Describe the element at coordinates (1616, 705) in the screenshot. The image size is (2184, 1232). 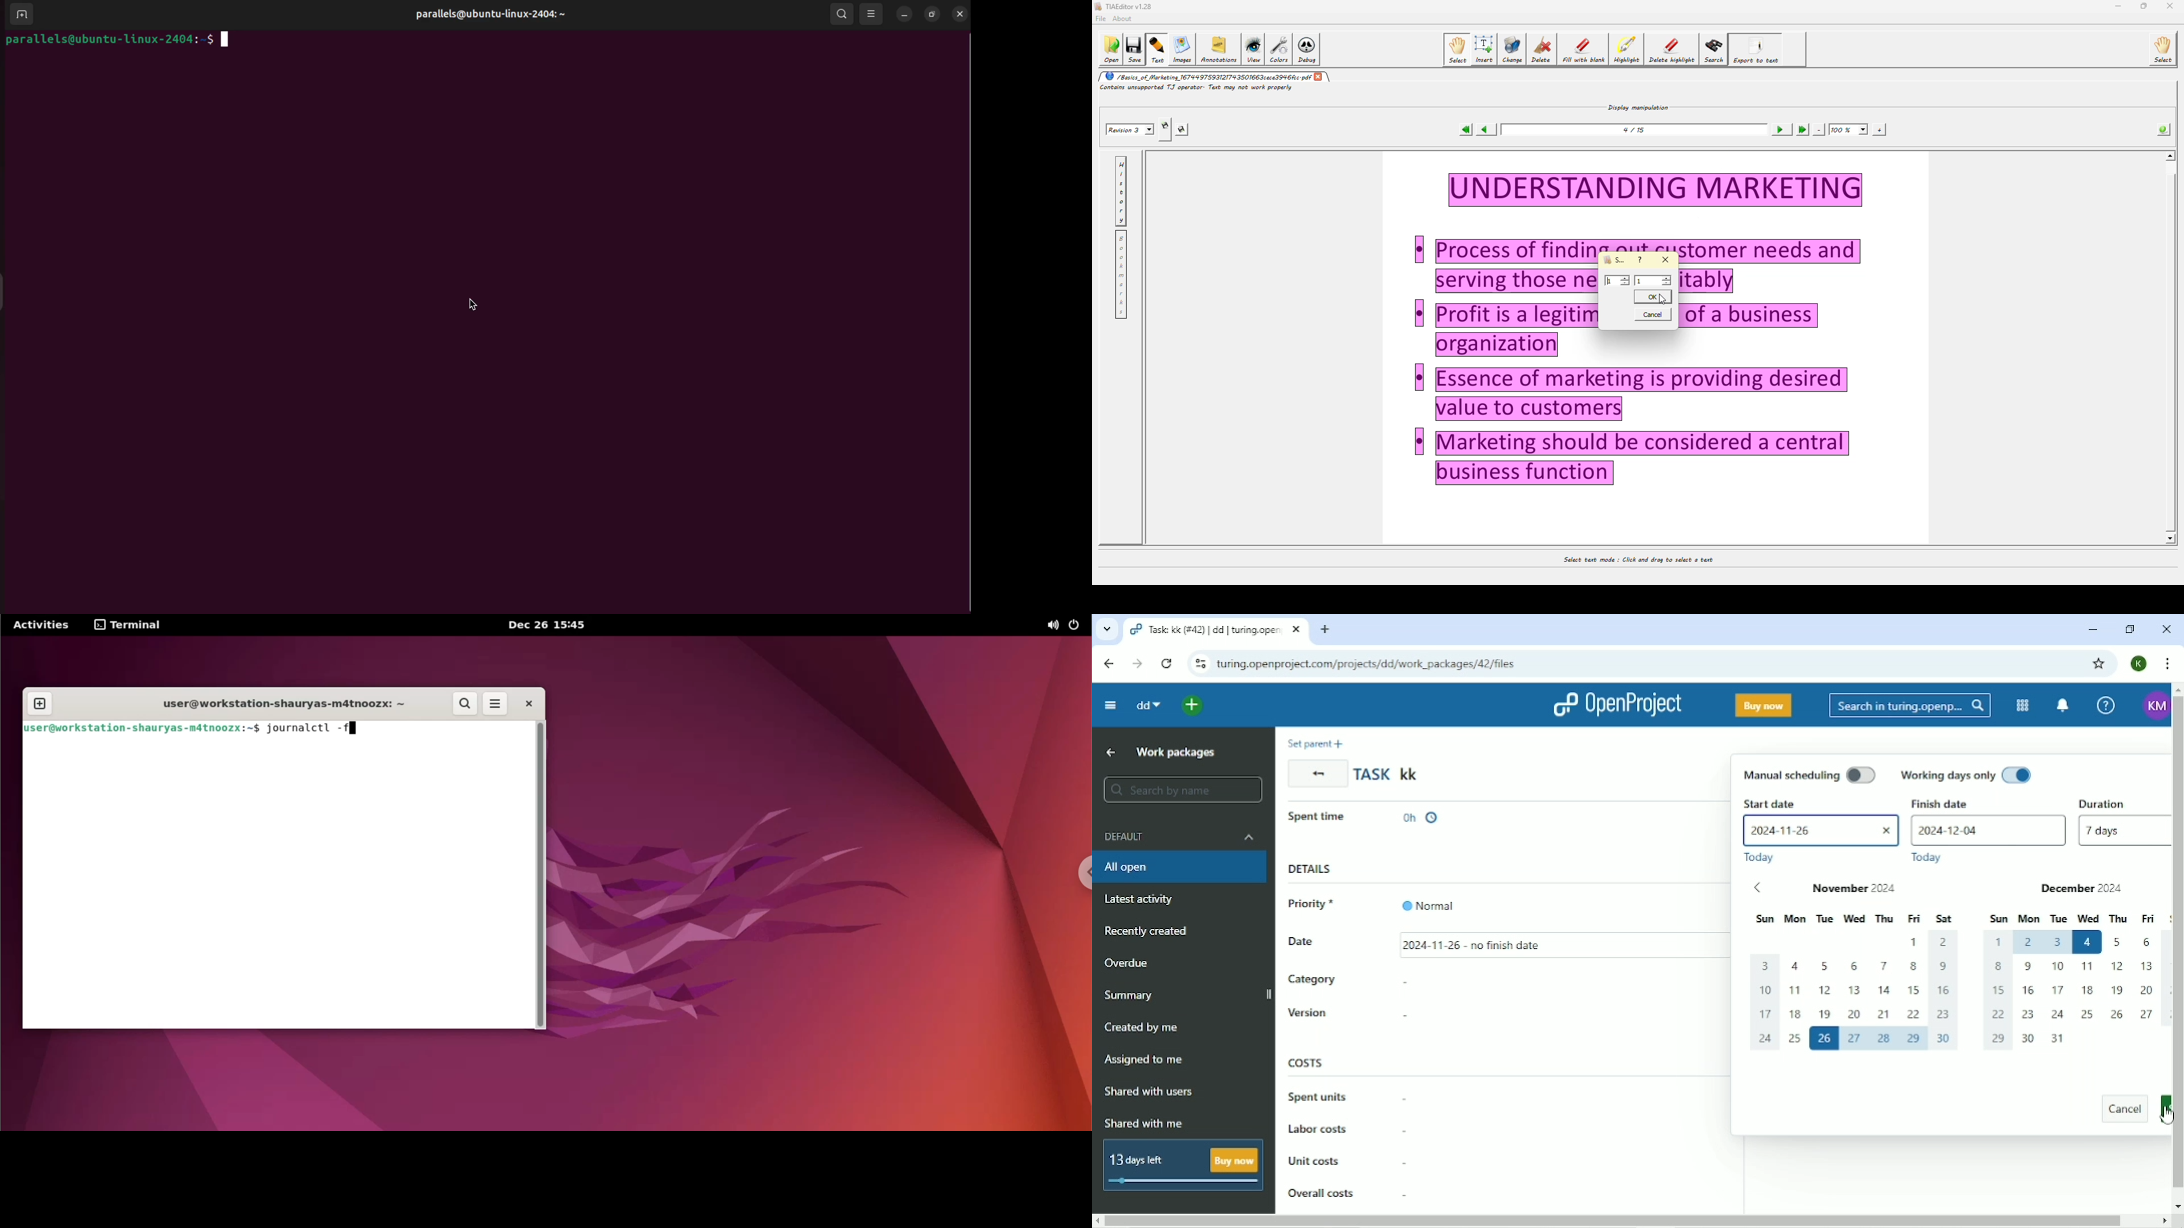
I see `OpenProject` at that location.